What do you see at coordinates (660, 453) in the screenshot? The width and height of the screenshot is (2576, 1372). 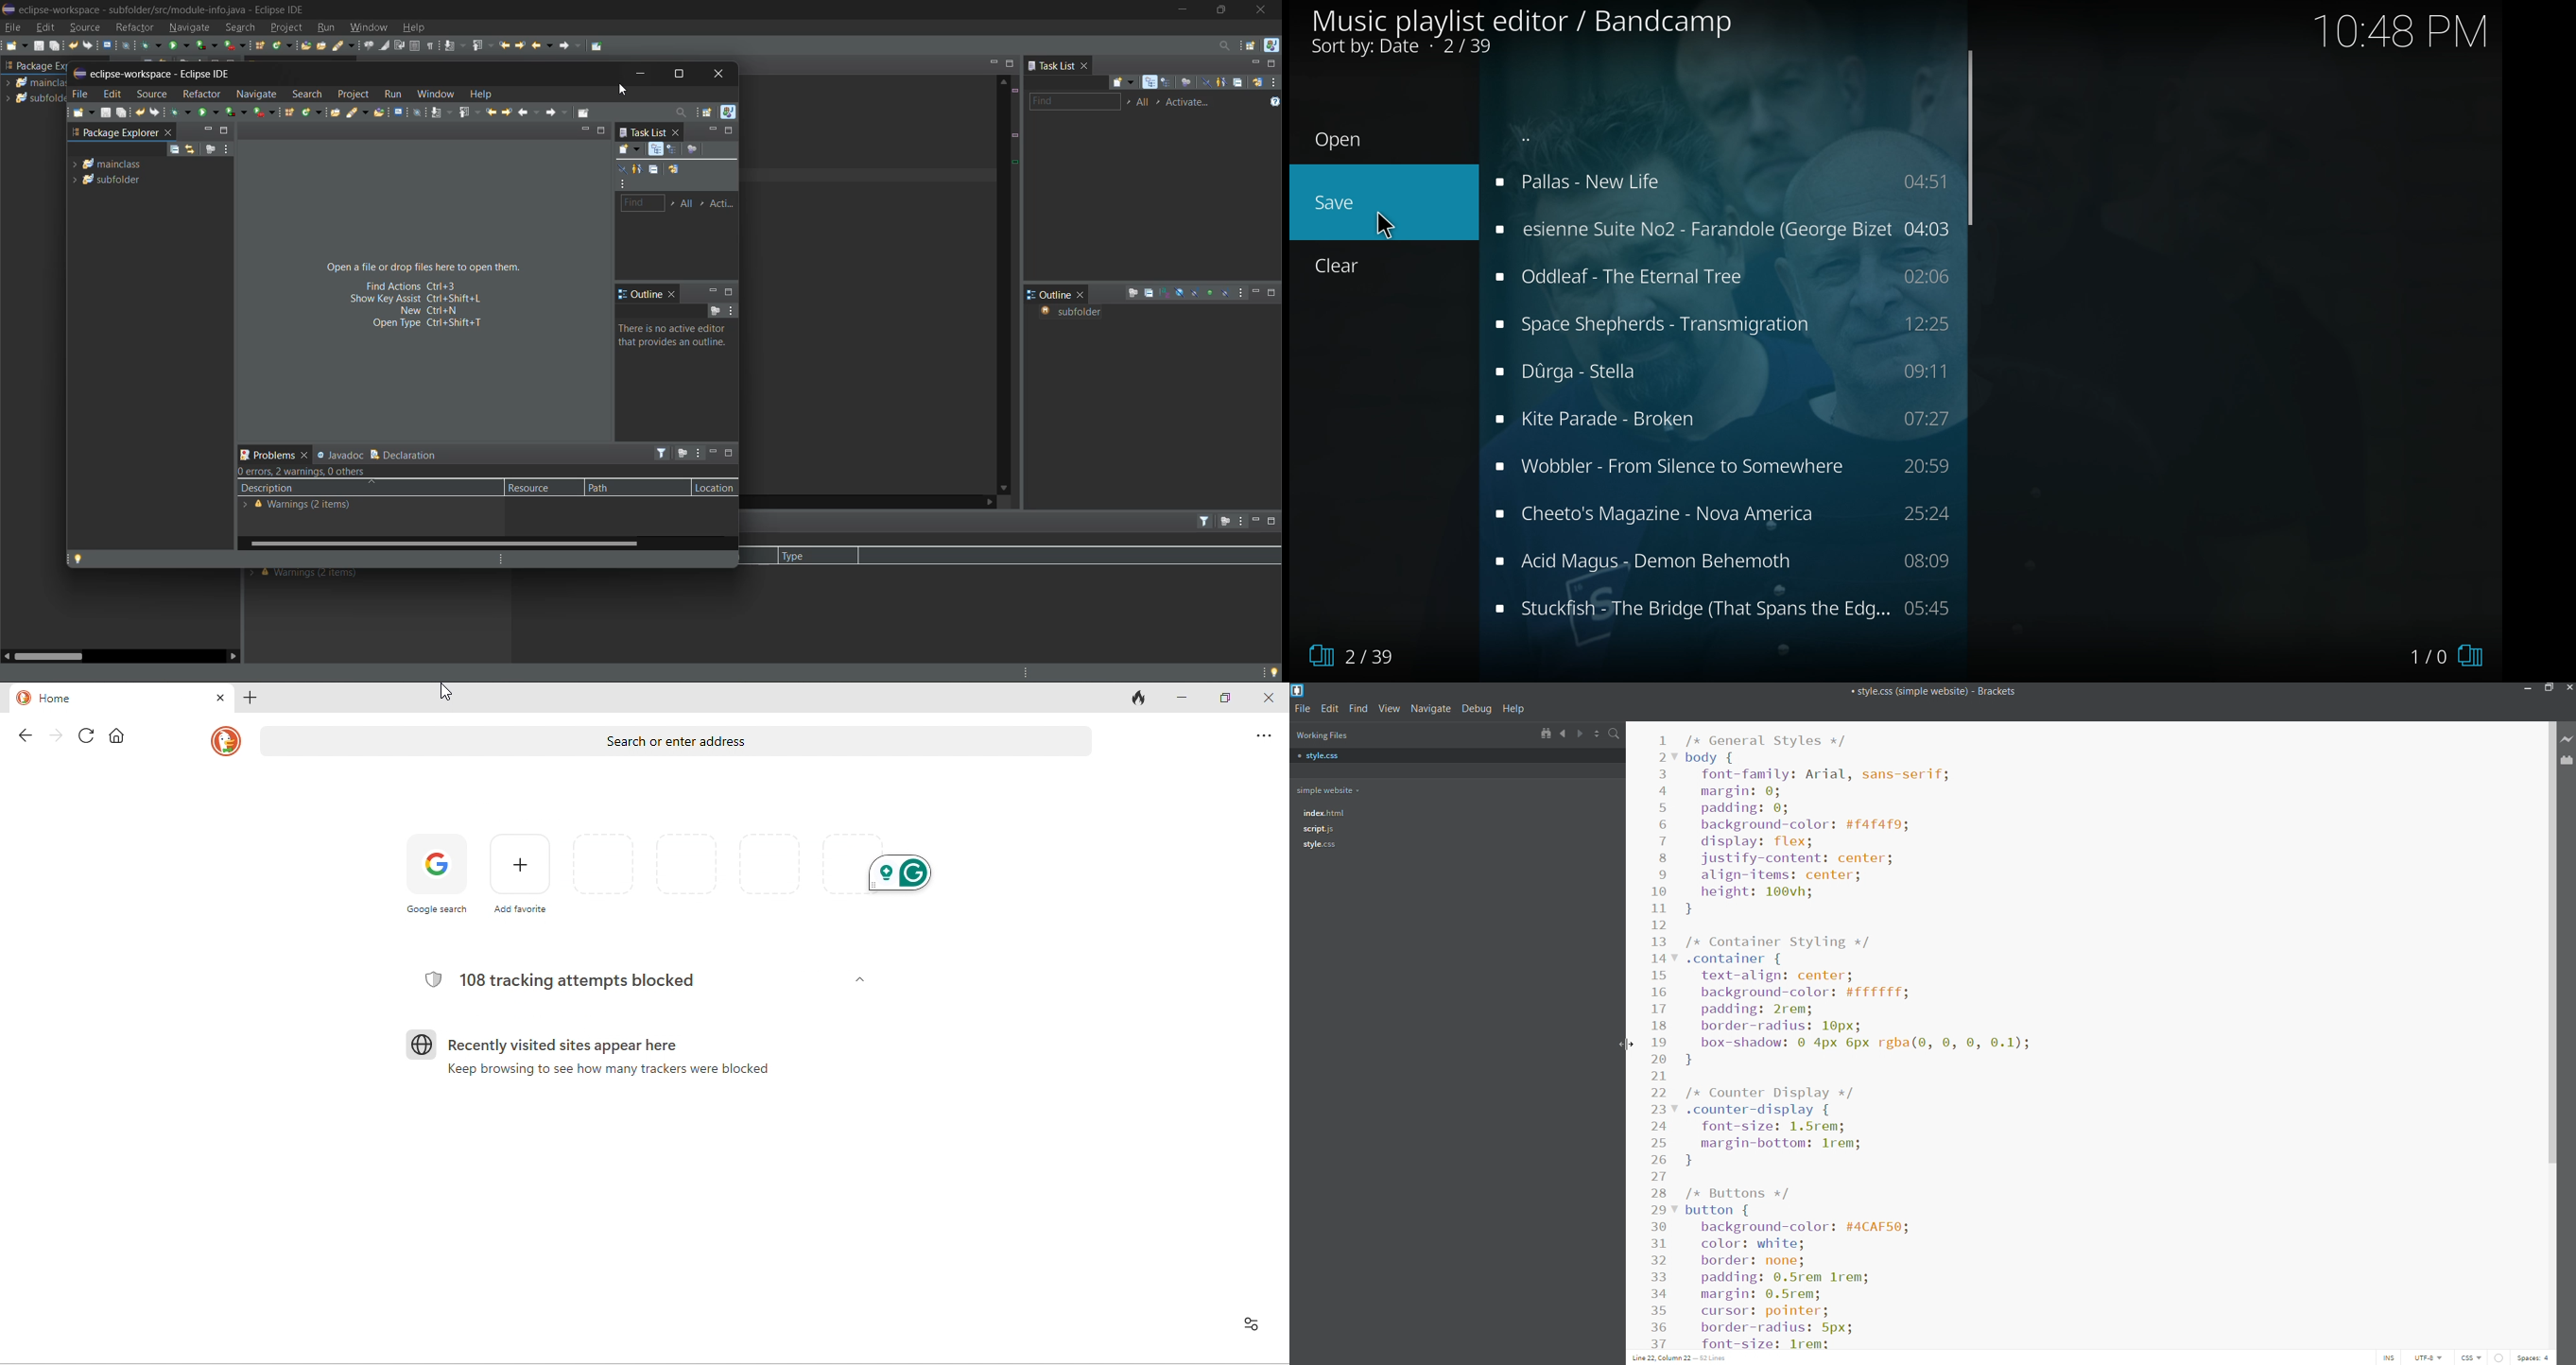 I see `filters` at bounding box center [660, 453].